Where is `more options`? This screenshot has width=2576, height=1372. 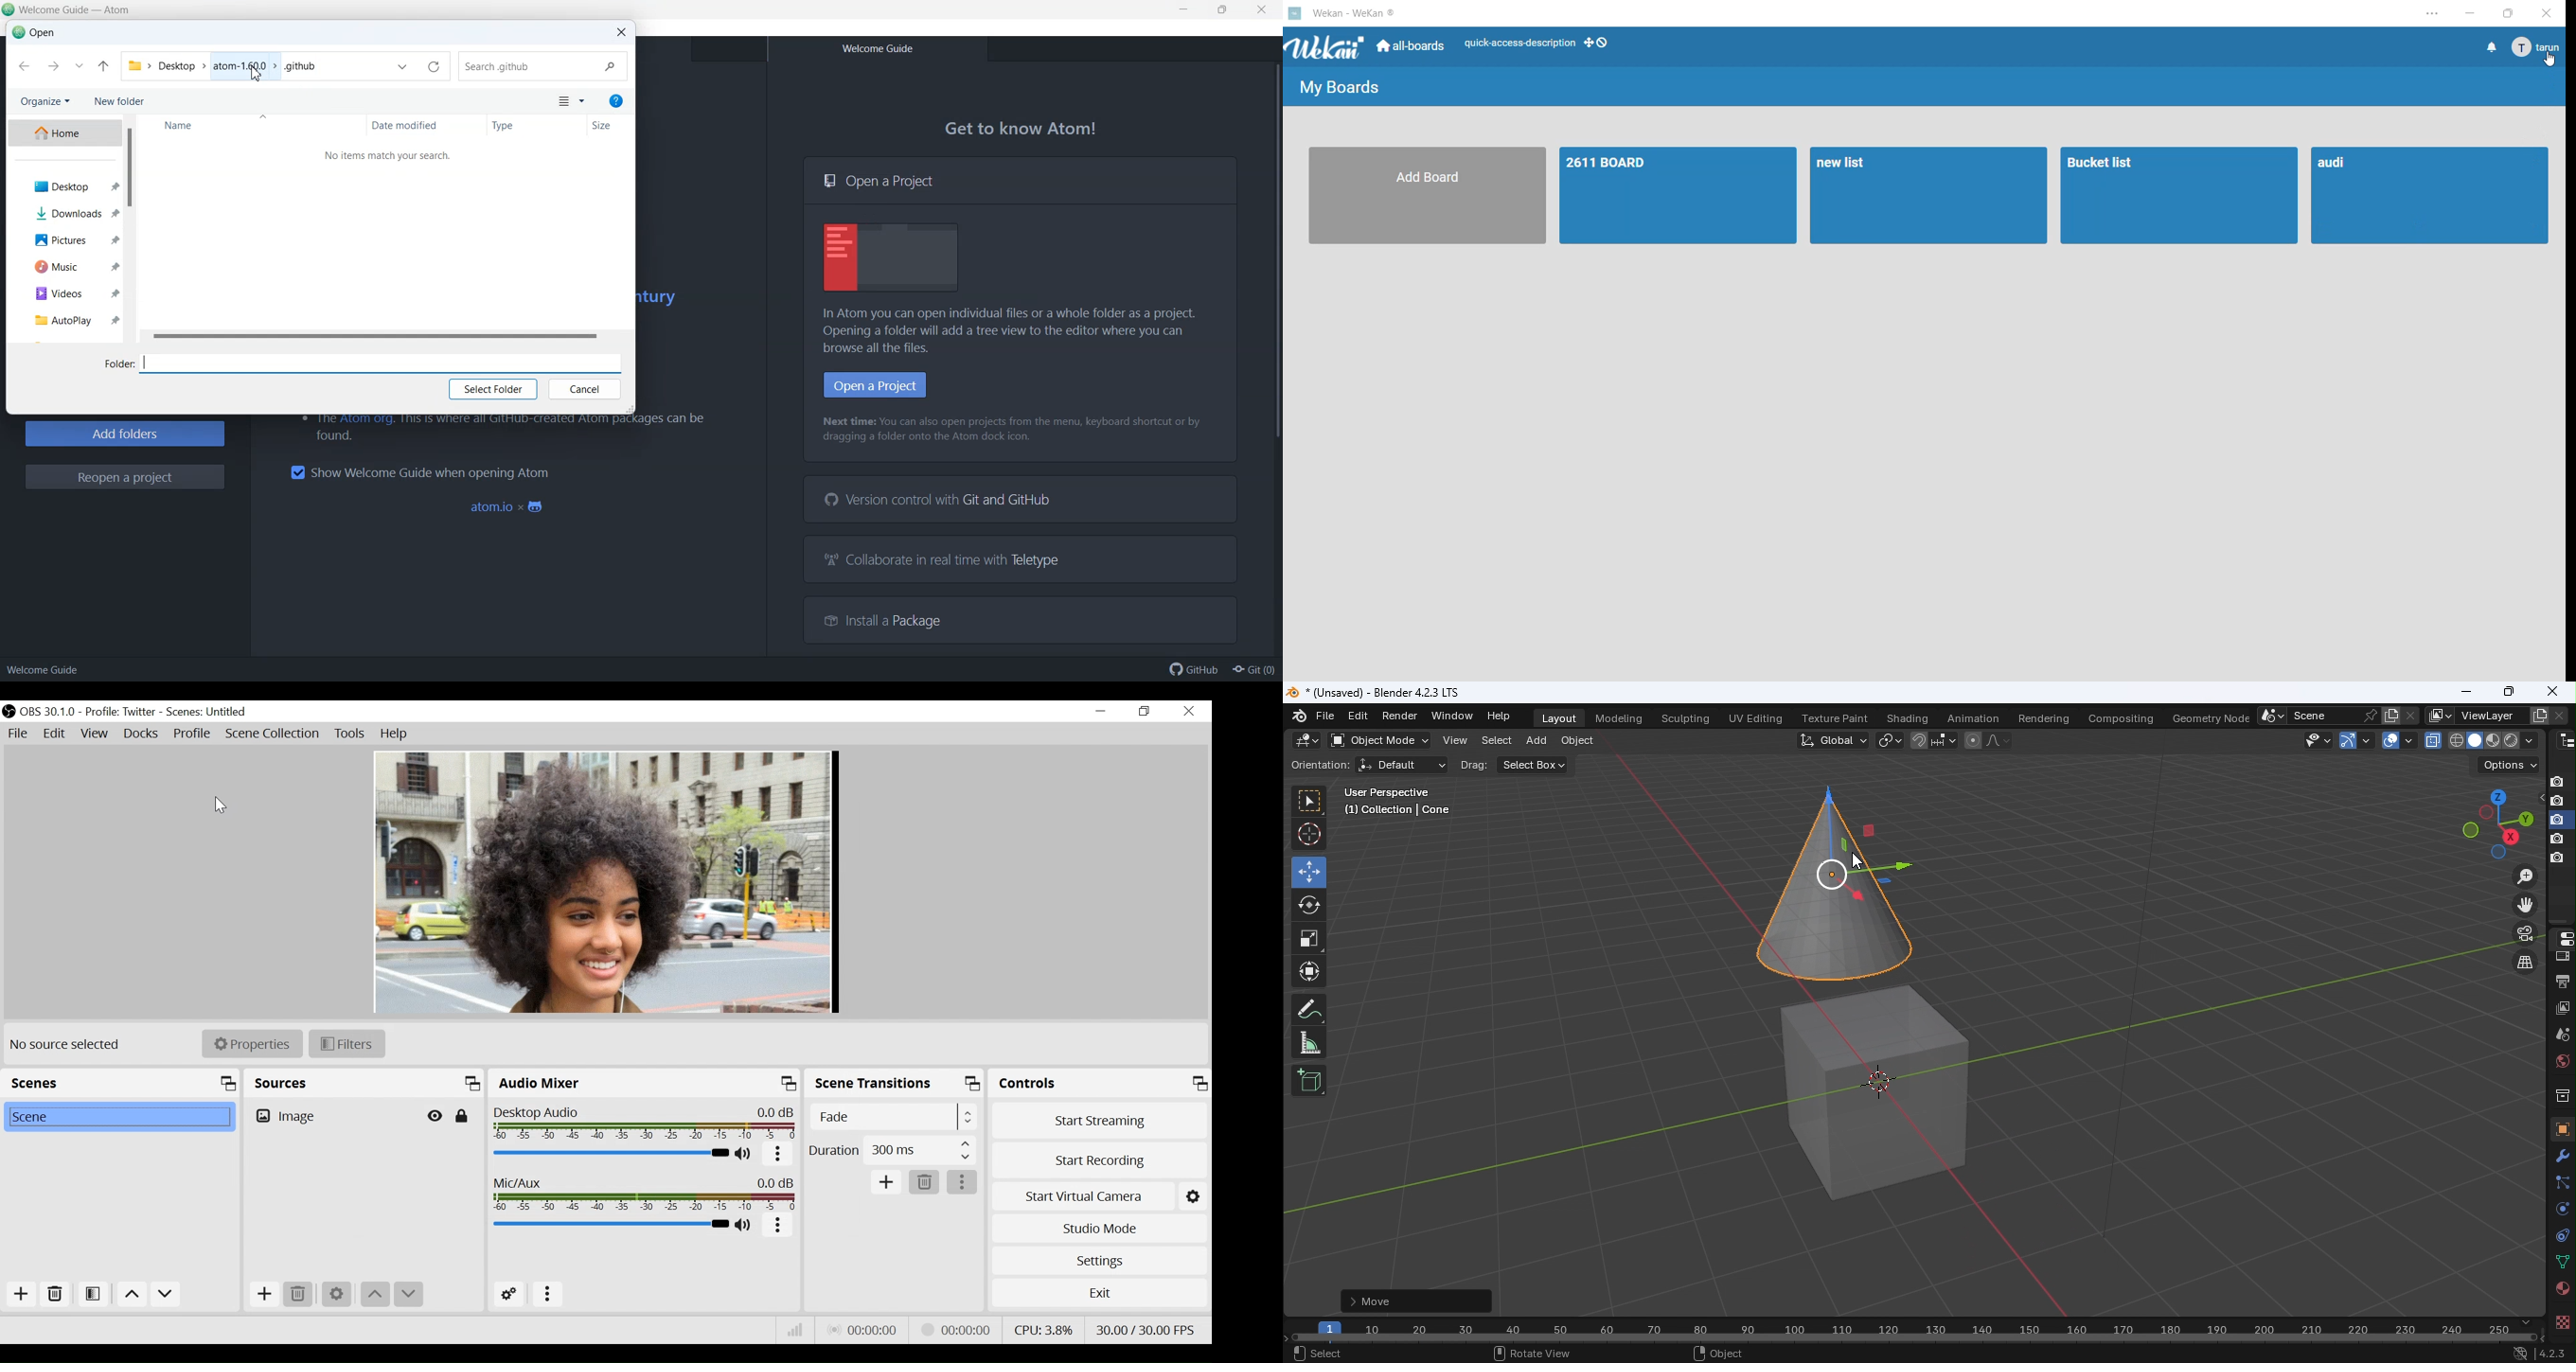
more options is located at coordinates (778, 1227).